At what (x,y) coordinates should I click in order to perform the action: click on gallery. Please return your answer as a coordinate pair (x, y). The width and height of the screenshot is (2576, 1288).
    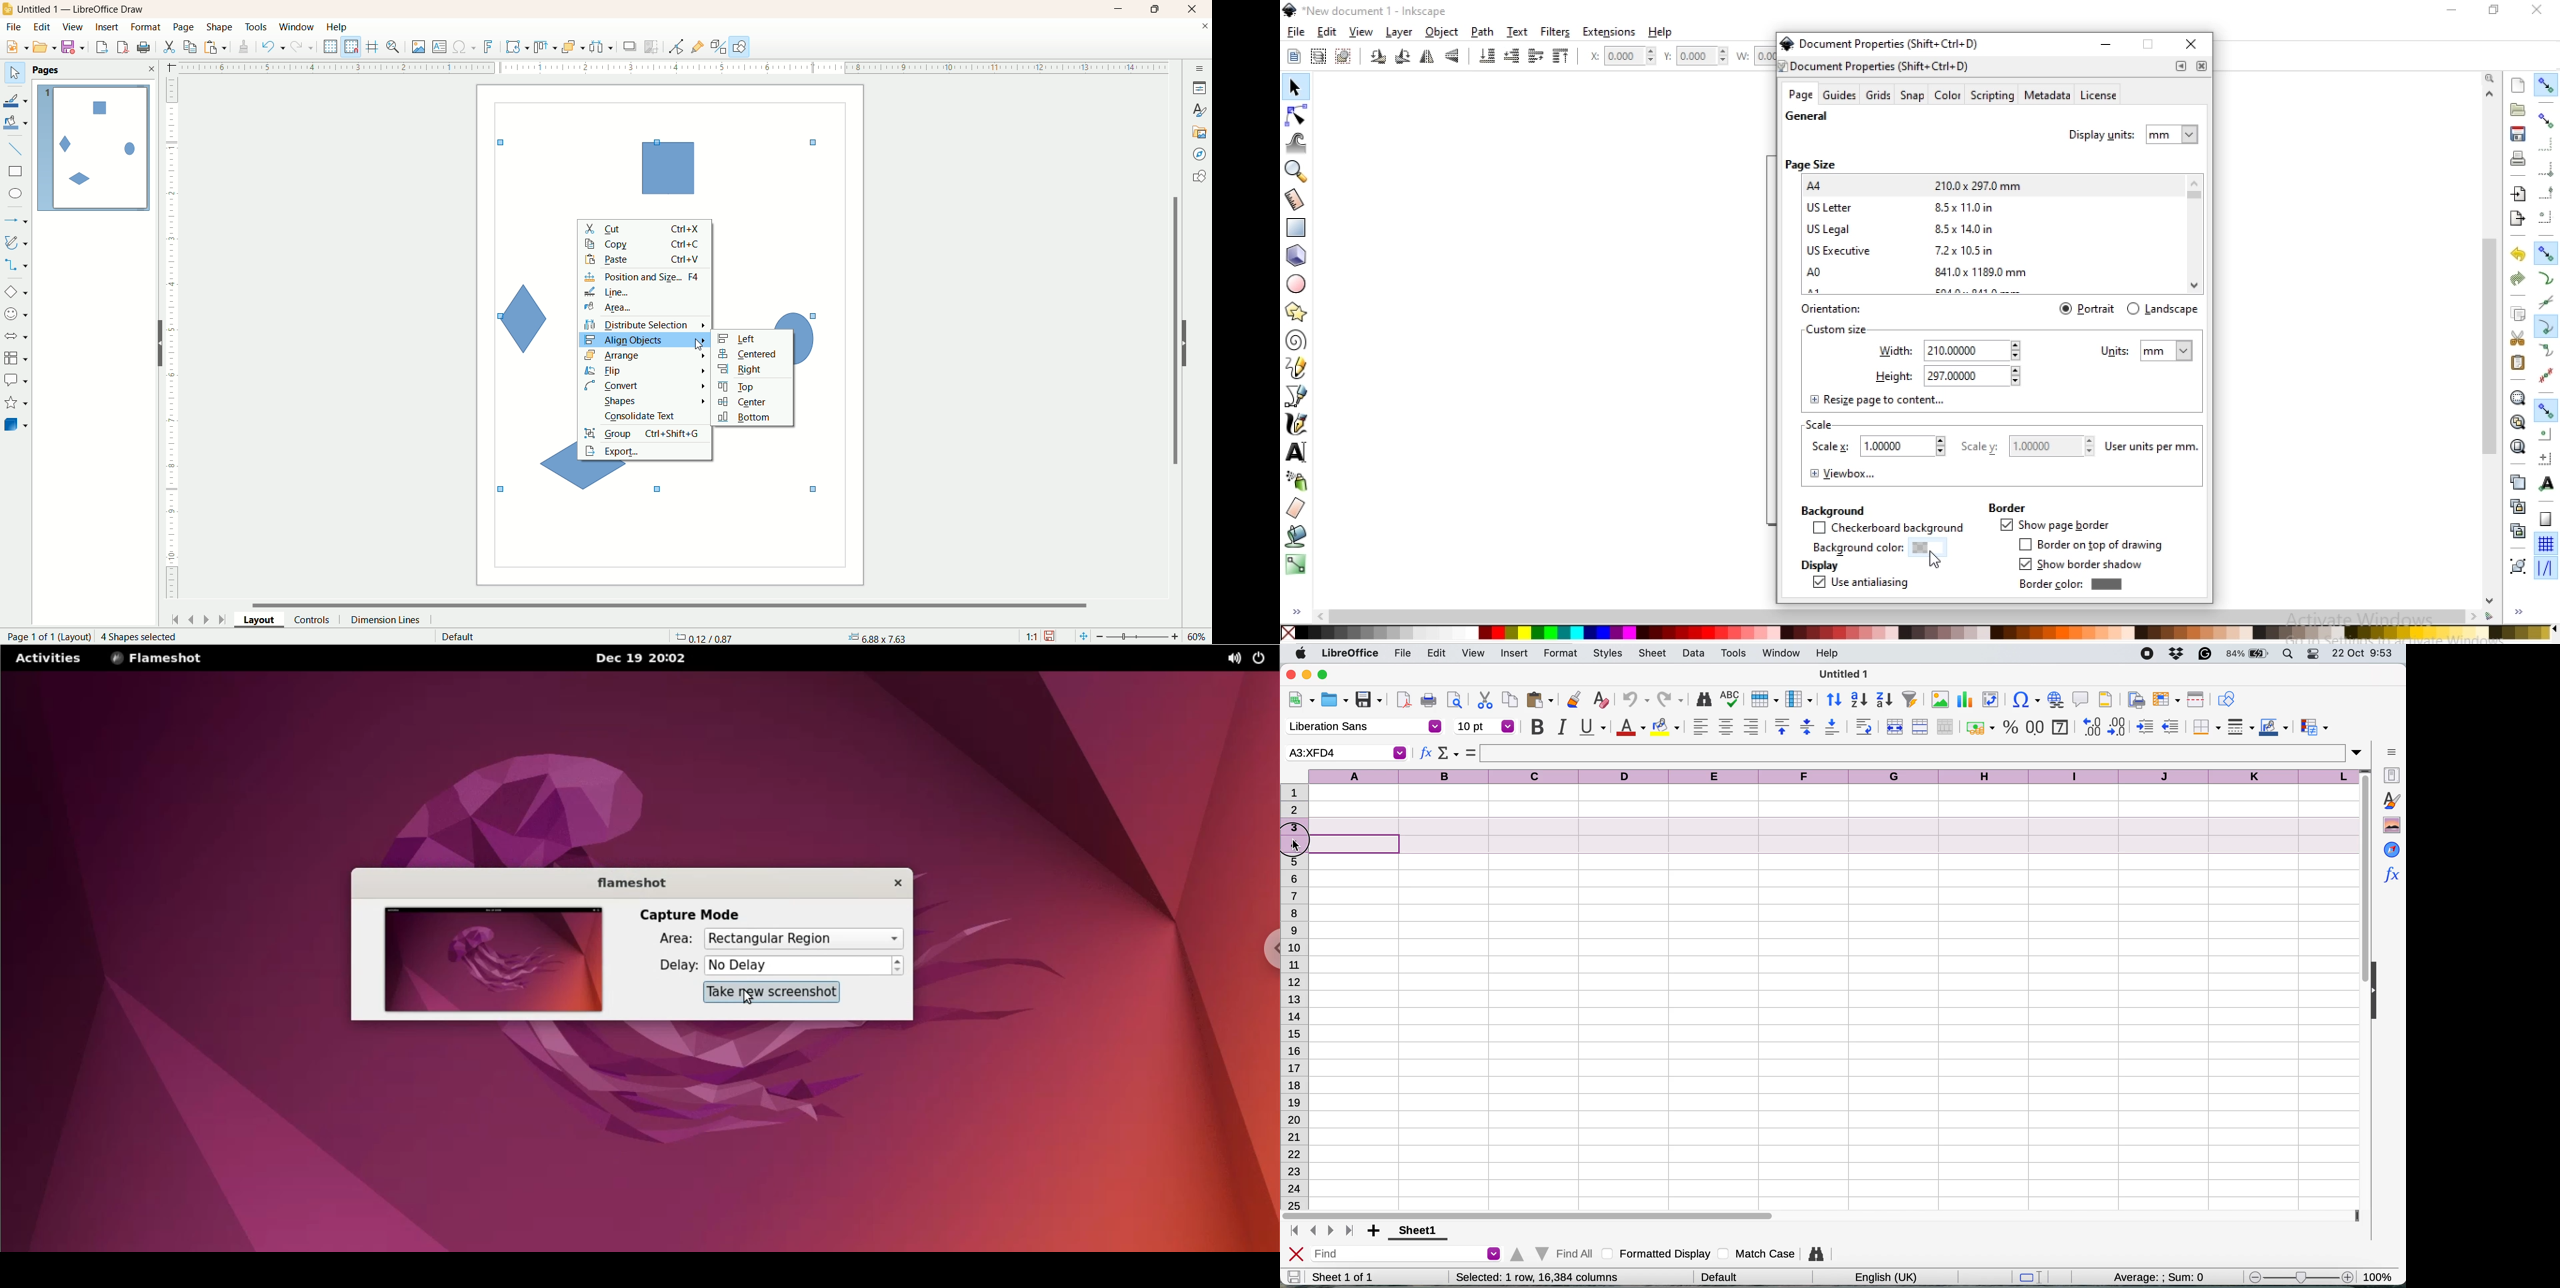
    Looking at the image, I should click on (2391, 825).